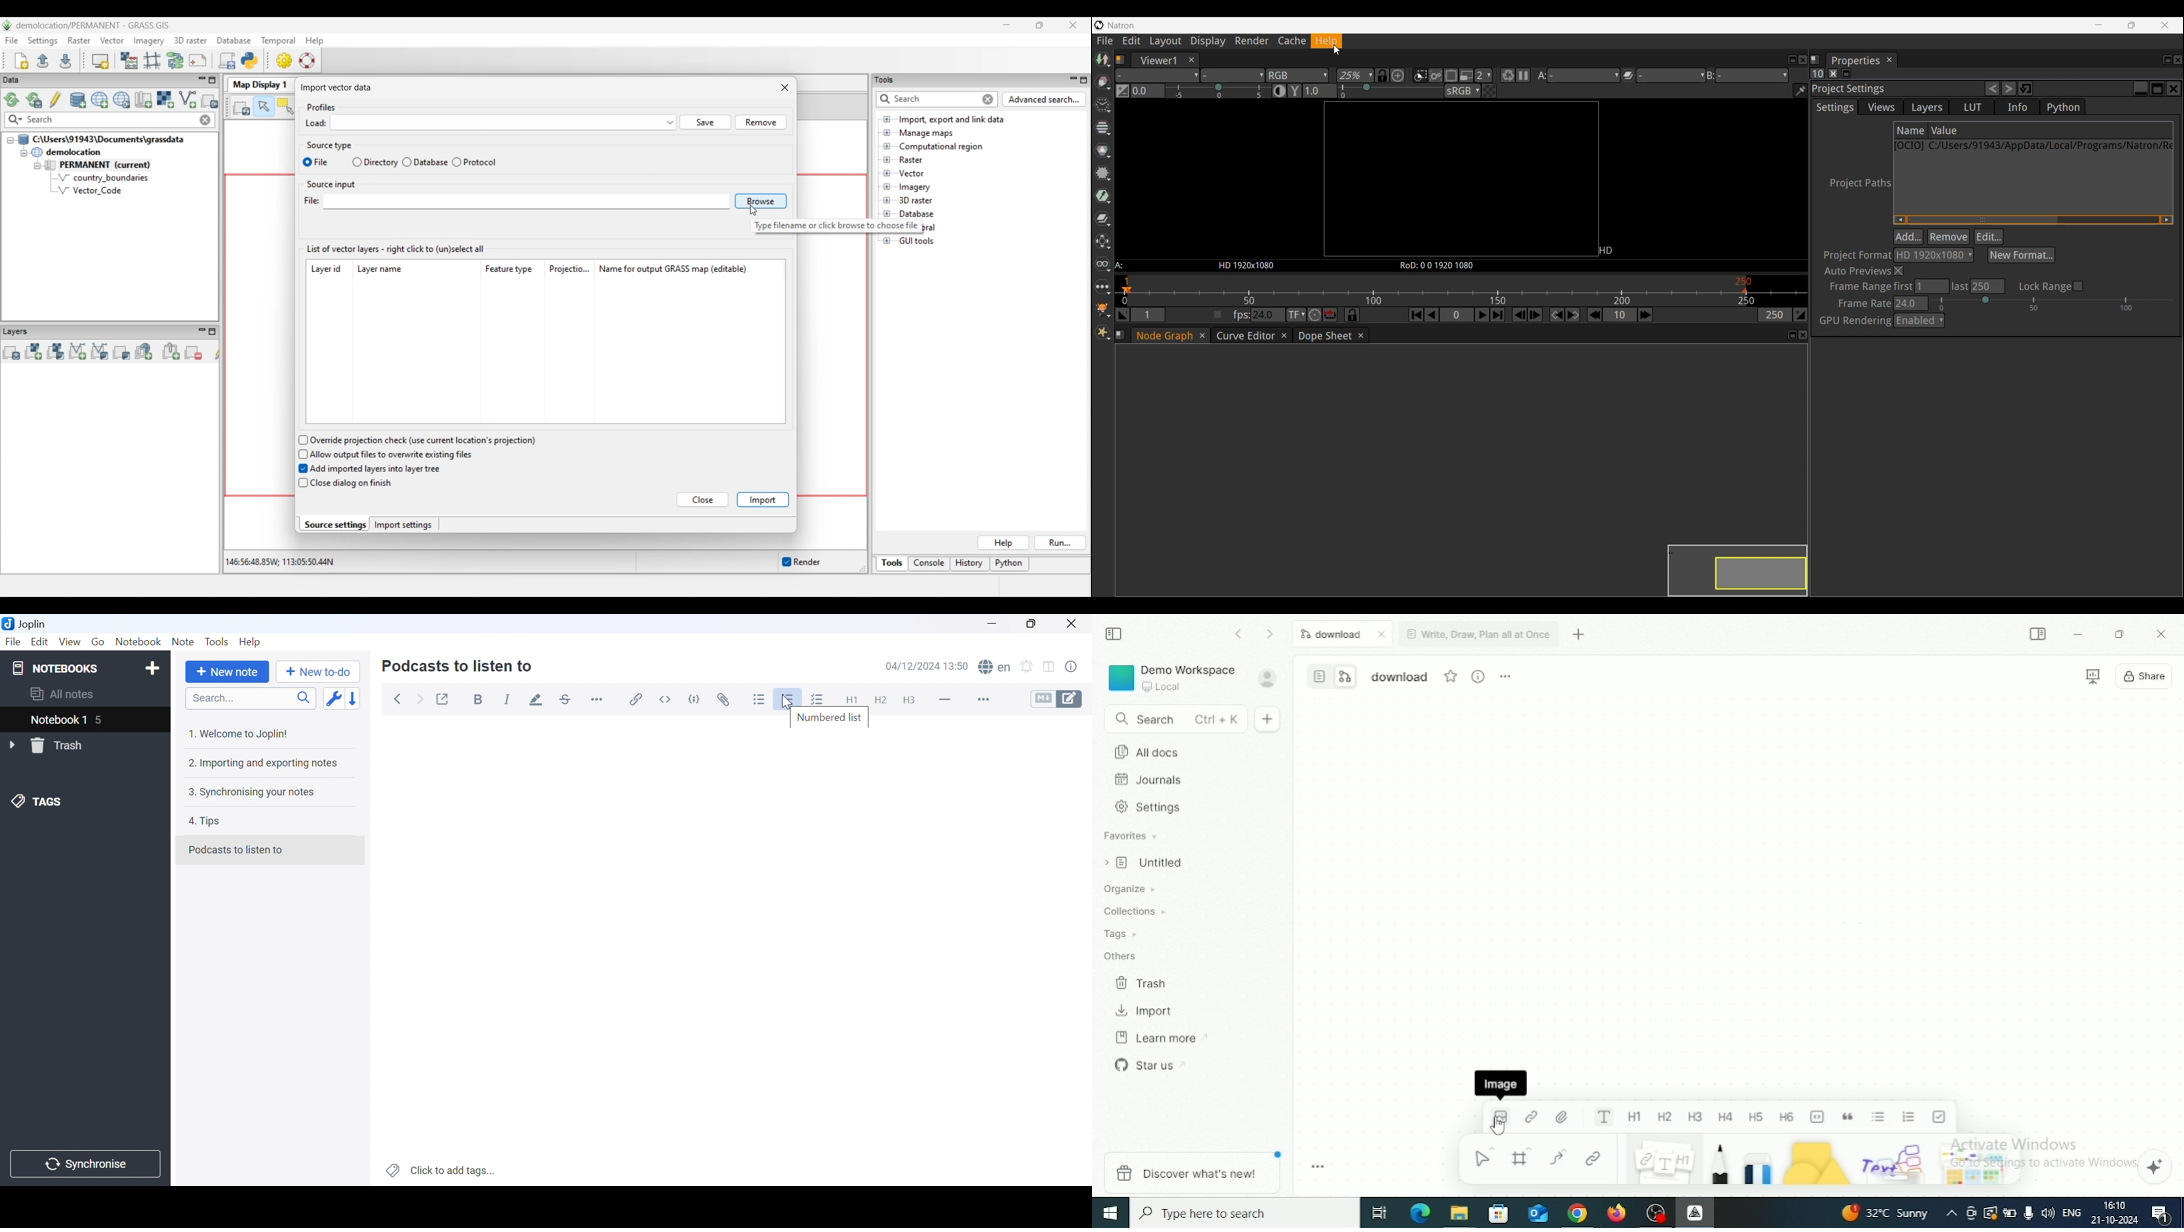  What do you see at coordinates (945, 699) in the screenshot?
I see `Horizontal lines` at bounding box center [945, 699].